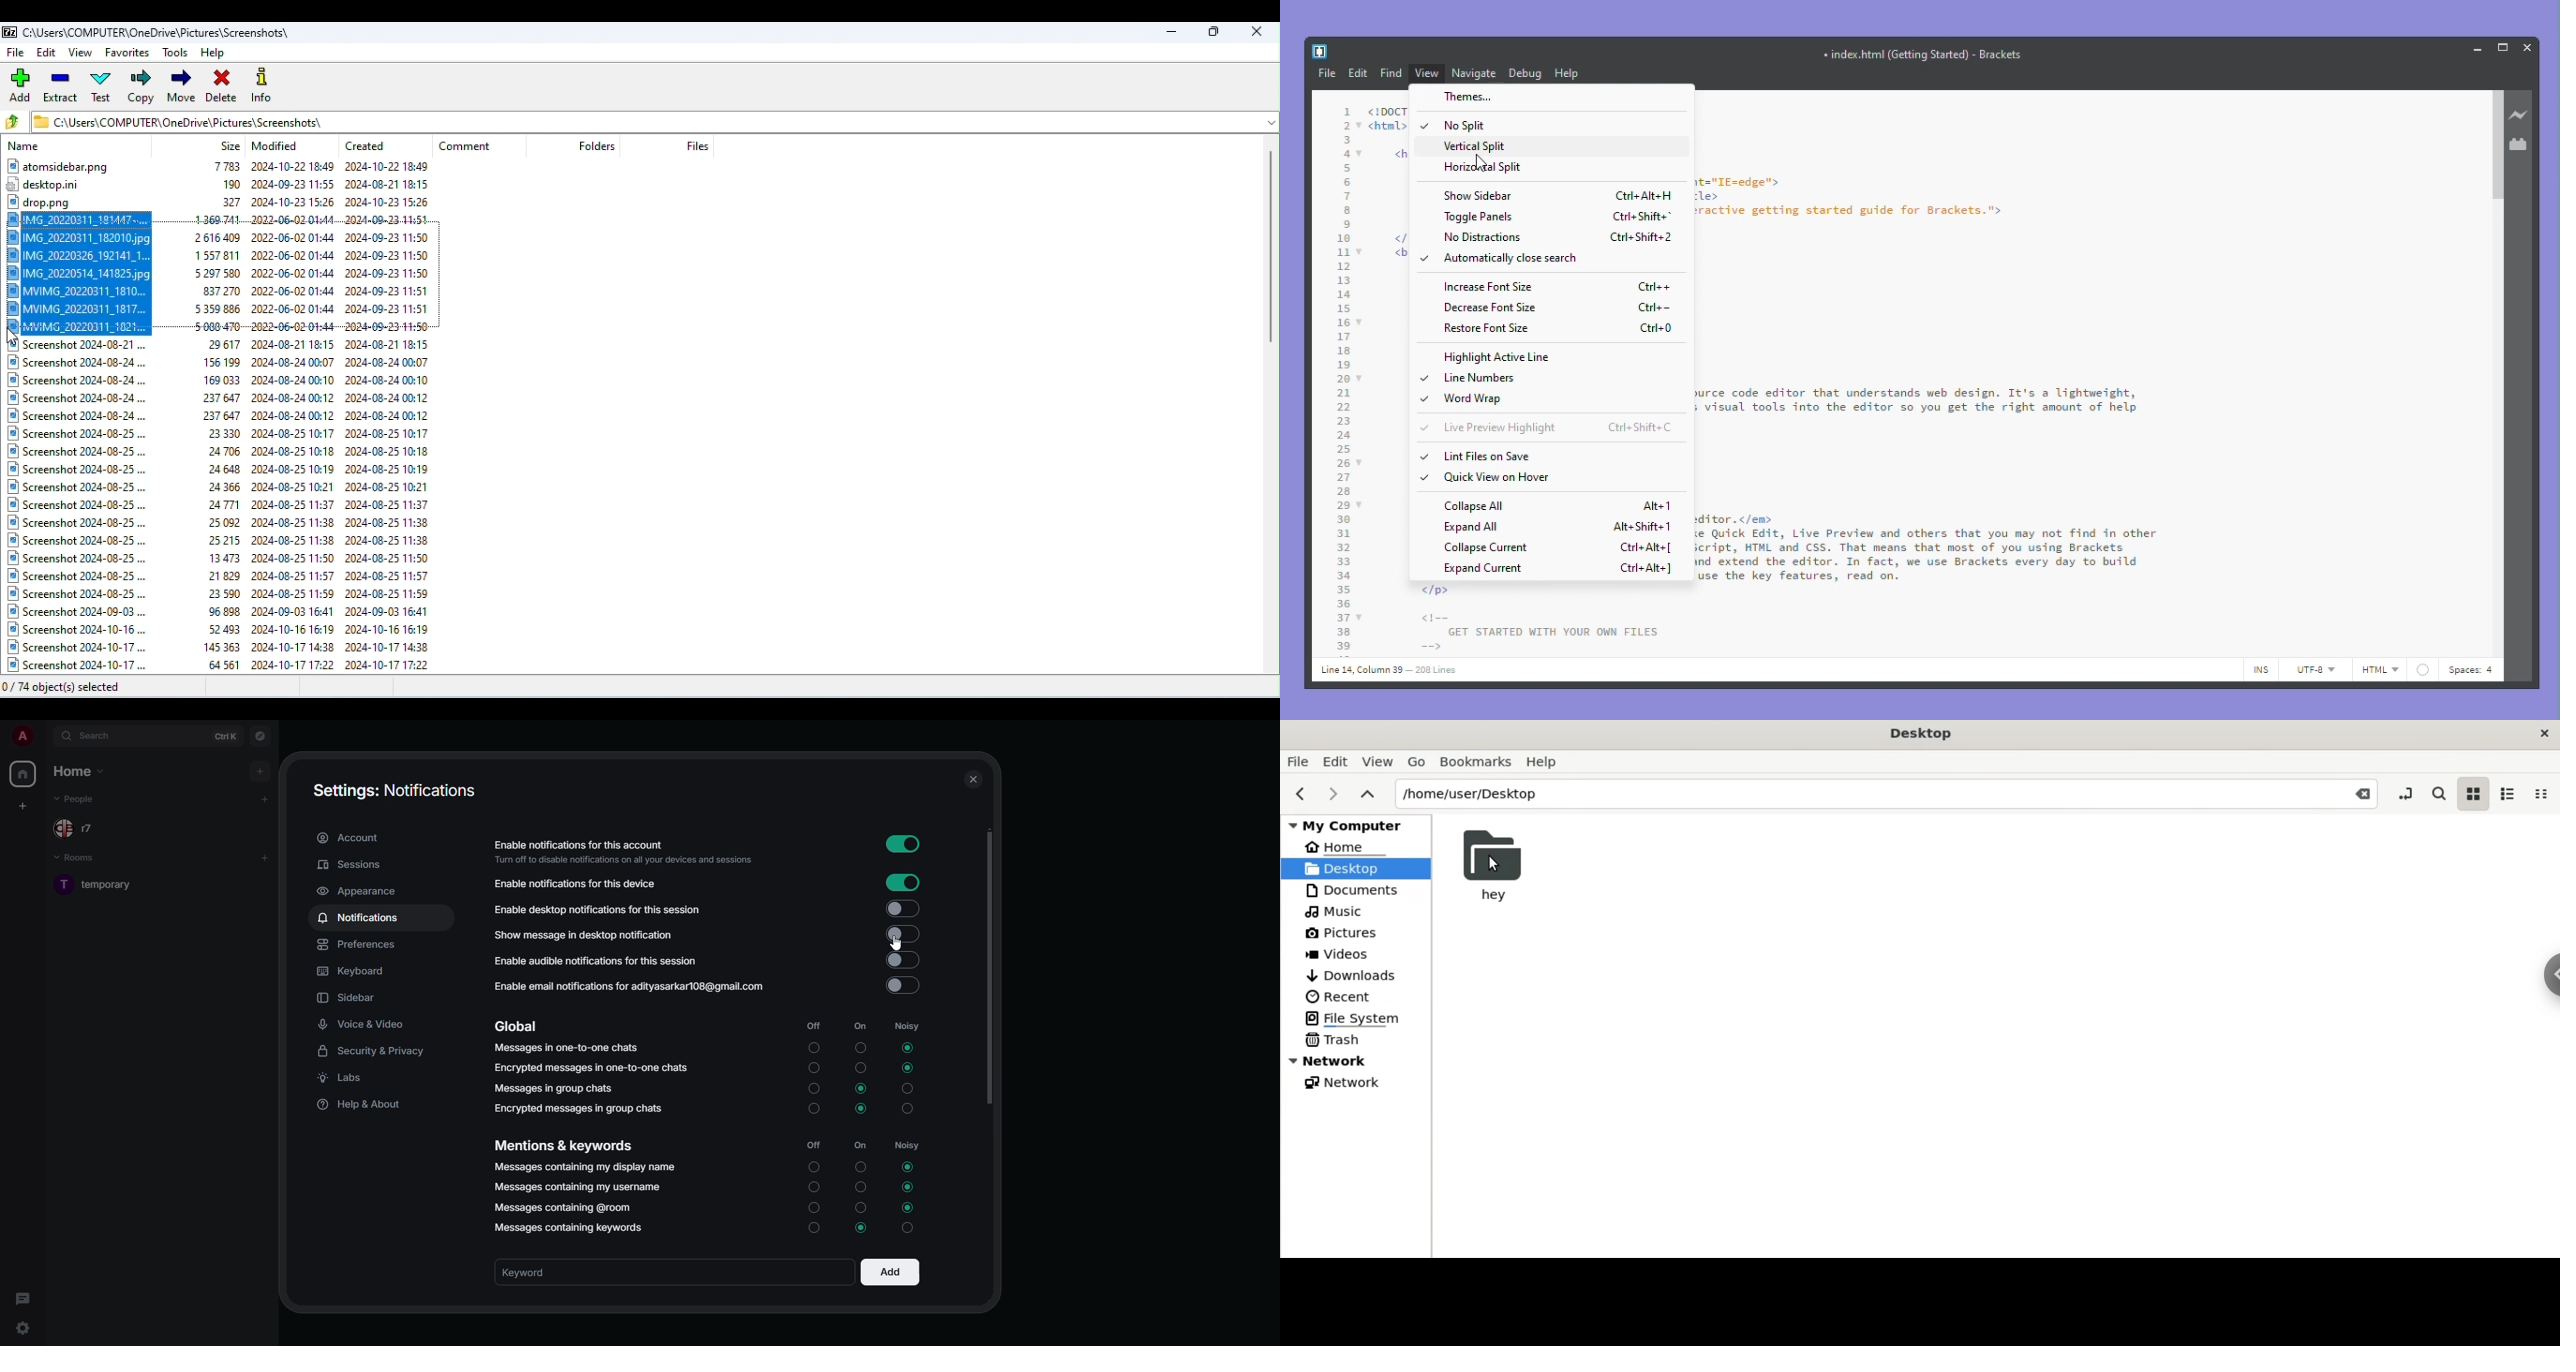 The width and height of the screenshot is (2576, 1372). What do you see at coordinates (1919, 408) in the screenshot?
I see `<p> Welcome to Brackets, a modern open-source code editor that understands web design. It's a lightweight, yet powerful, code editor that blends visual tools into the editor so you get the right amount of help when you want it.</p>` at bounding box center [1919, 408].